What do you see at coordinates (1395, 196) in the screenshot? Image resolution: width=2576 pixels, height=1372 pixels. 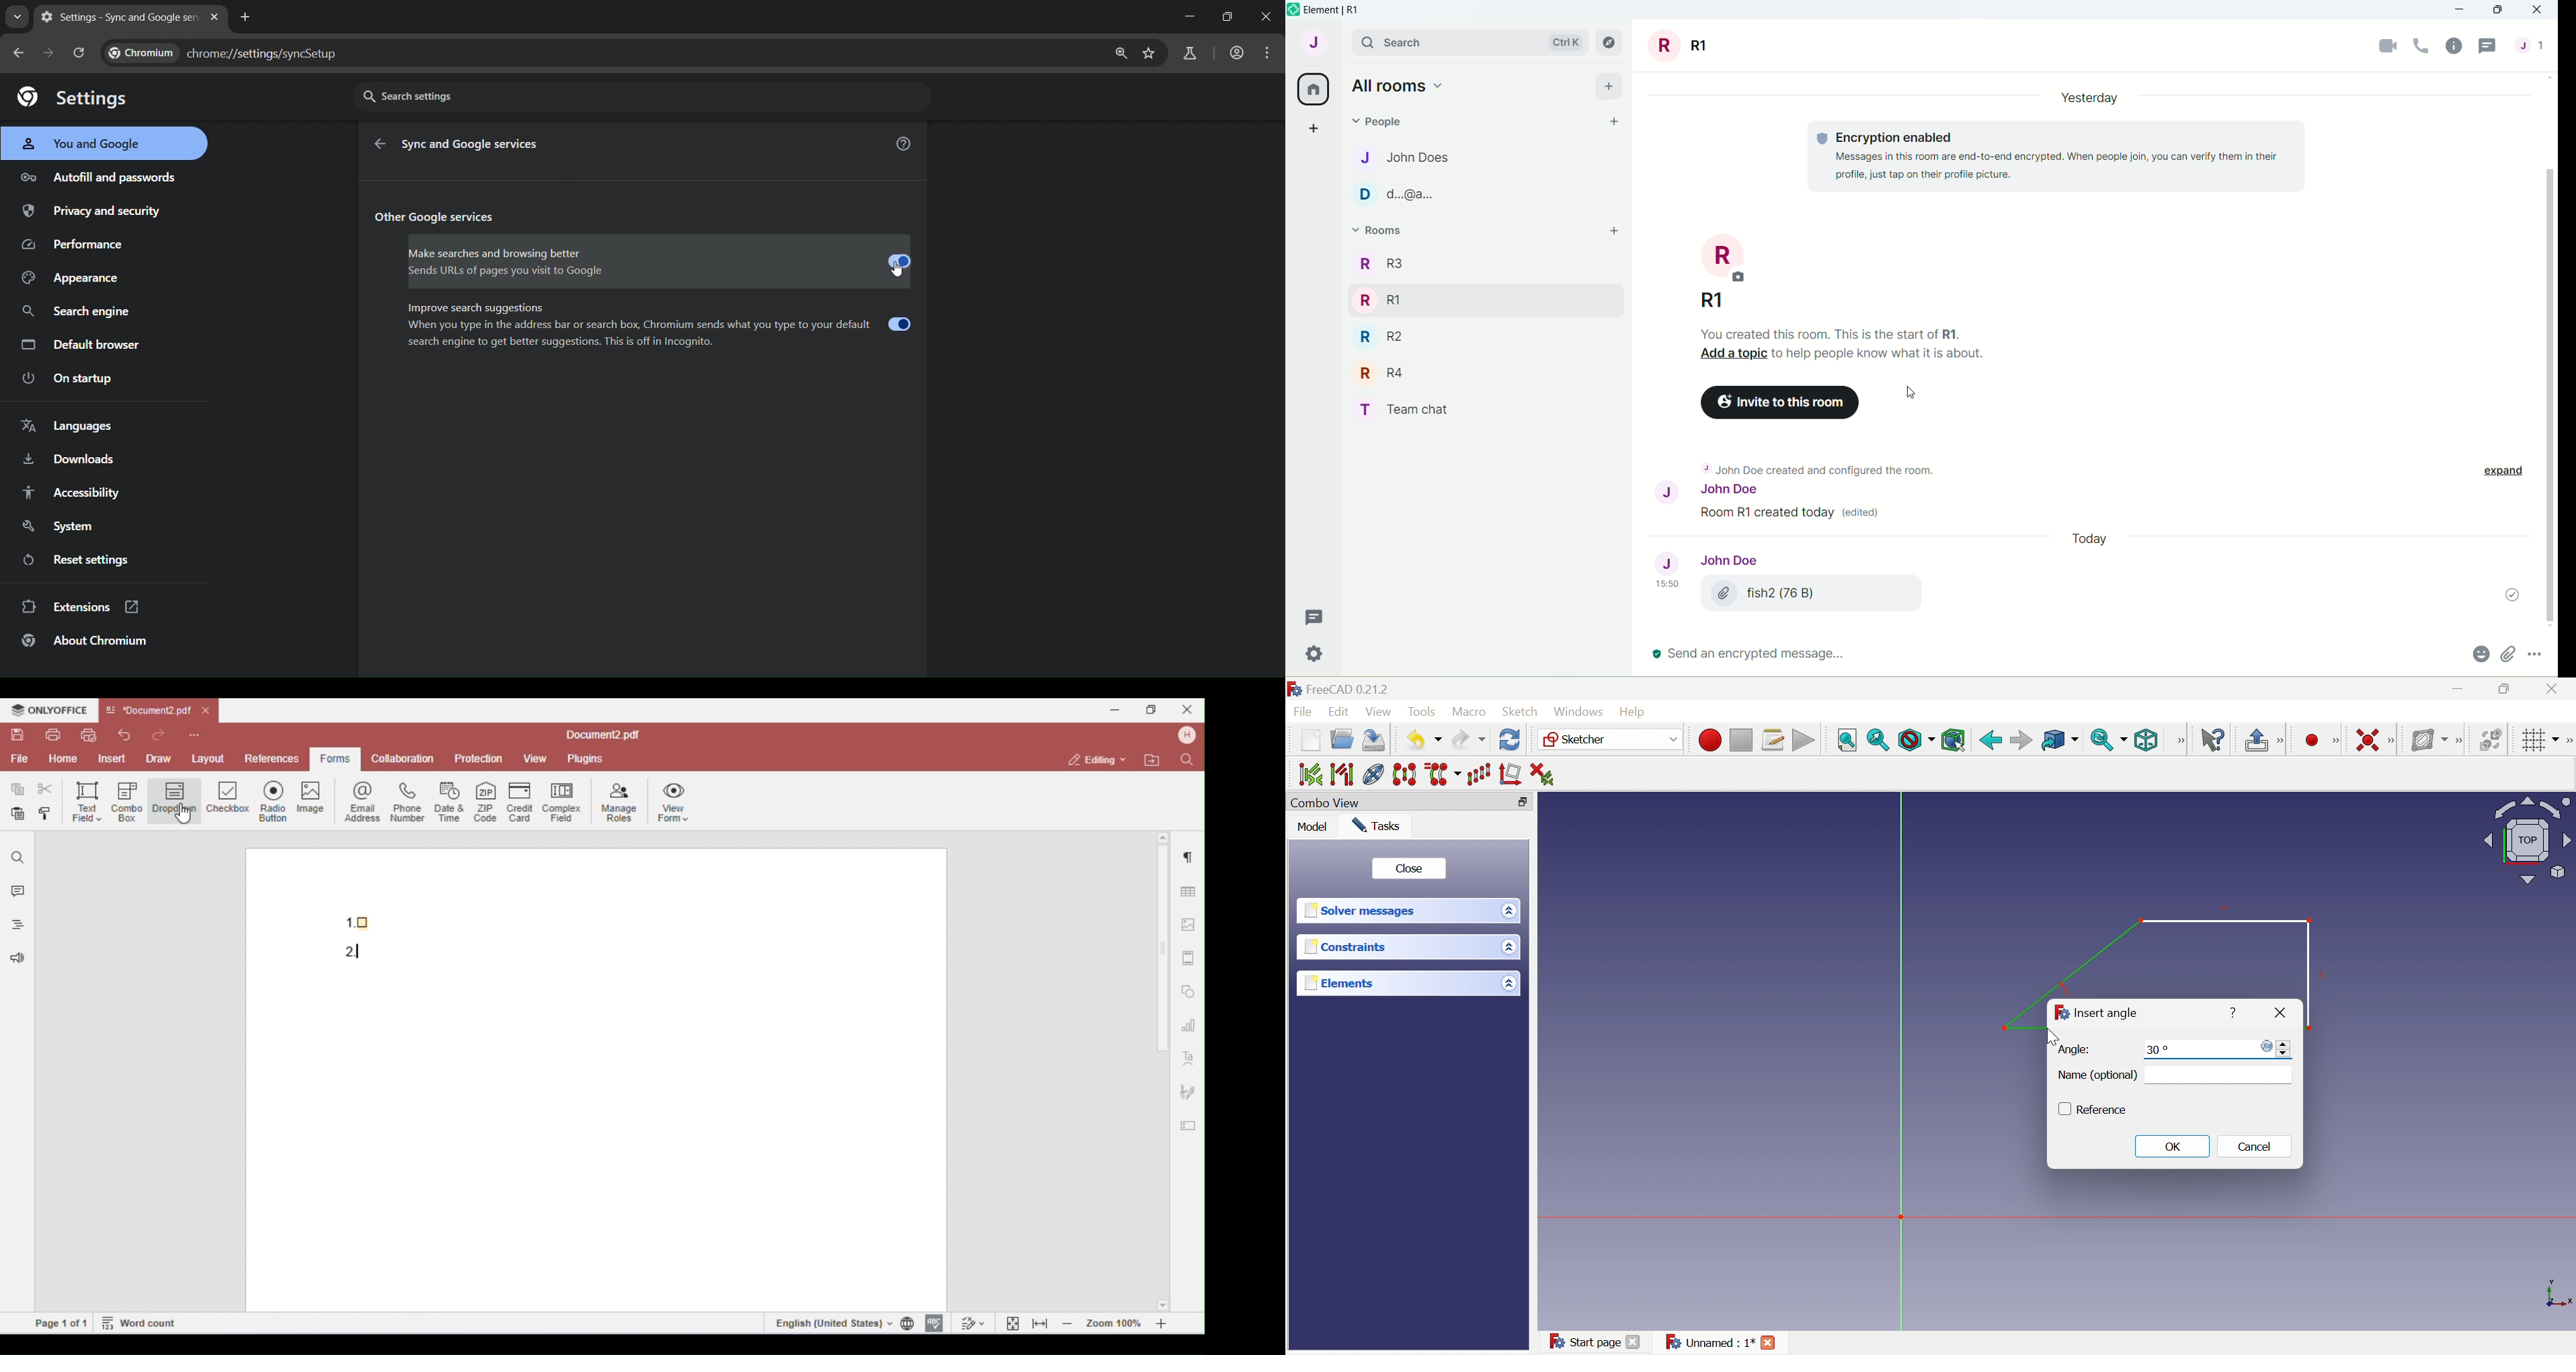 I see `D d..@a..` at bounding box center [1395, 196].